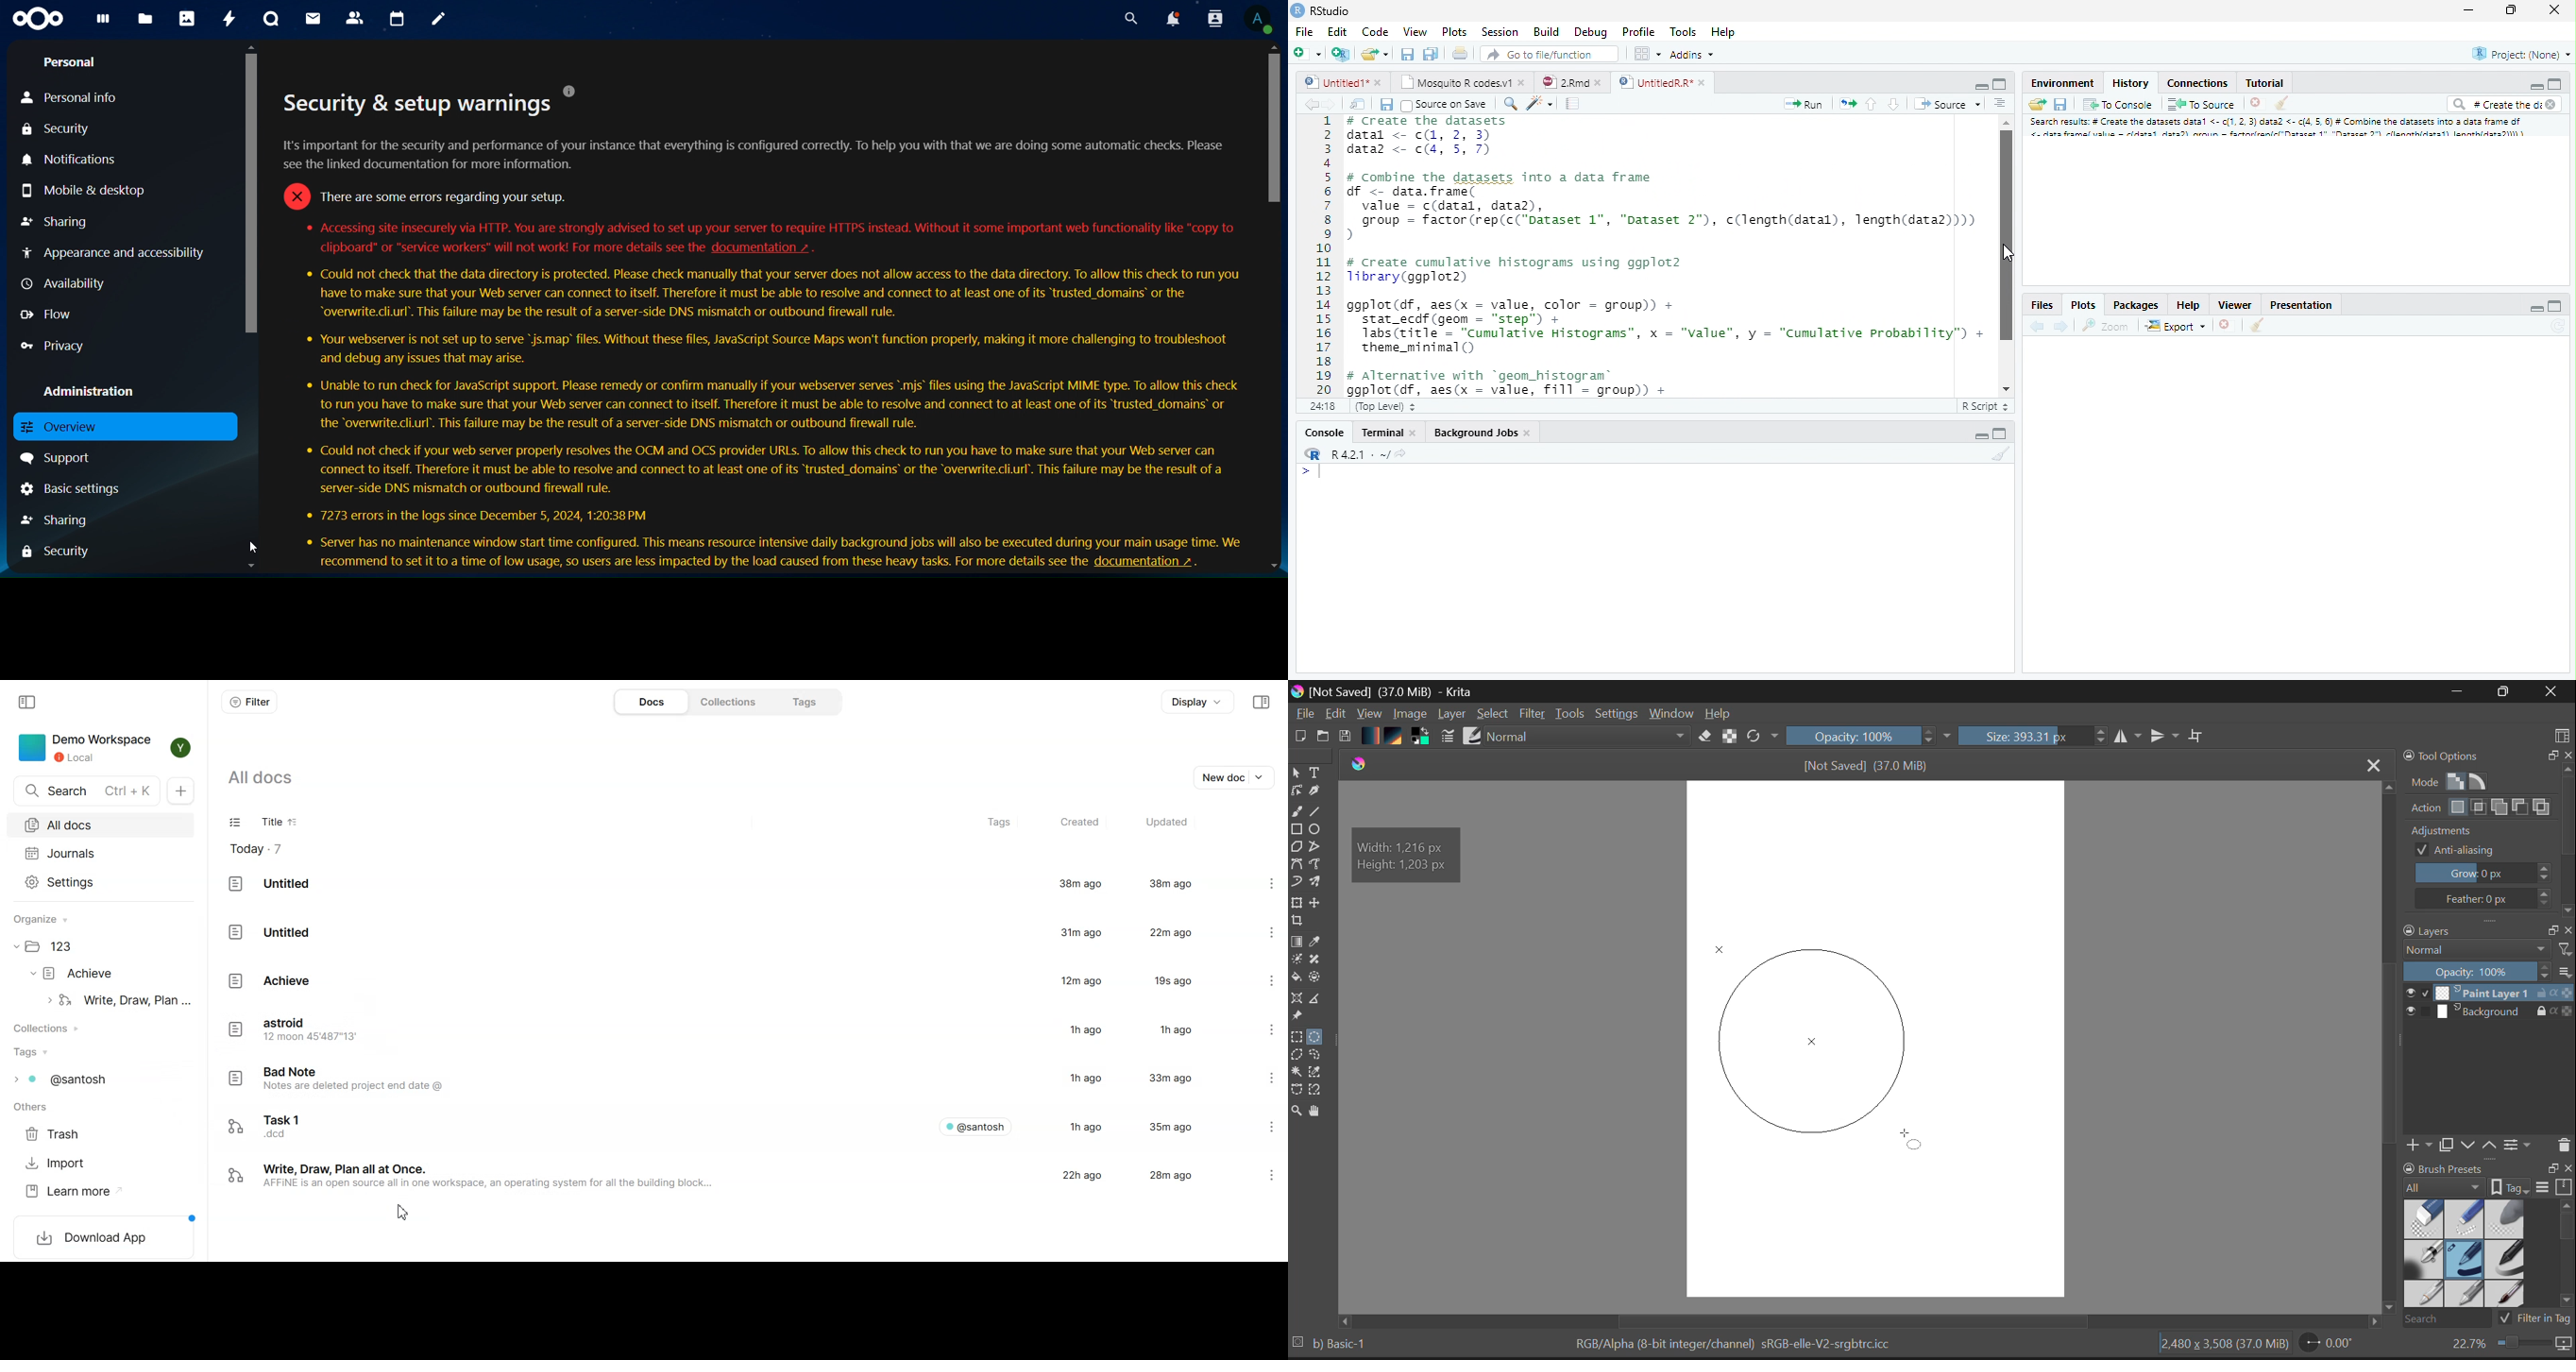 Image resolution: width=2576 pixels, height=1372 pixels. What do you see at coordinates (1571, 105) in the screenshot?
I see `Pages` at bounding box center [1571, 105].